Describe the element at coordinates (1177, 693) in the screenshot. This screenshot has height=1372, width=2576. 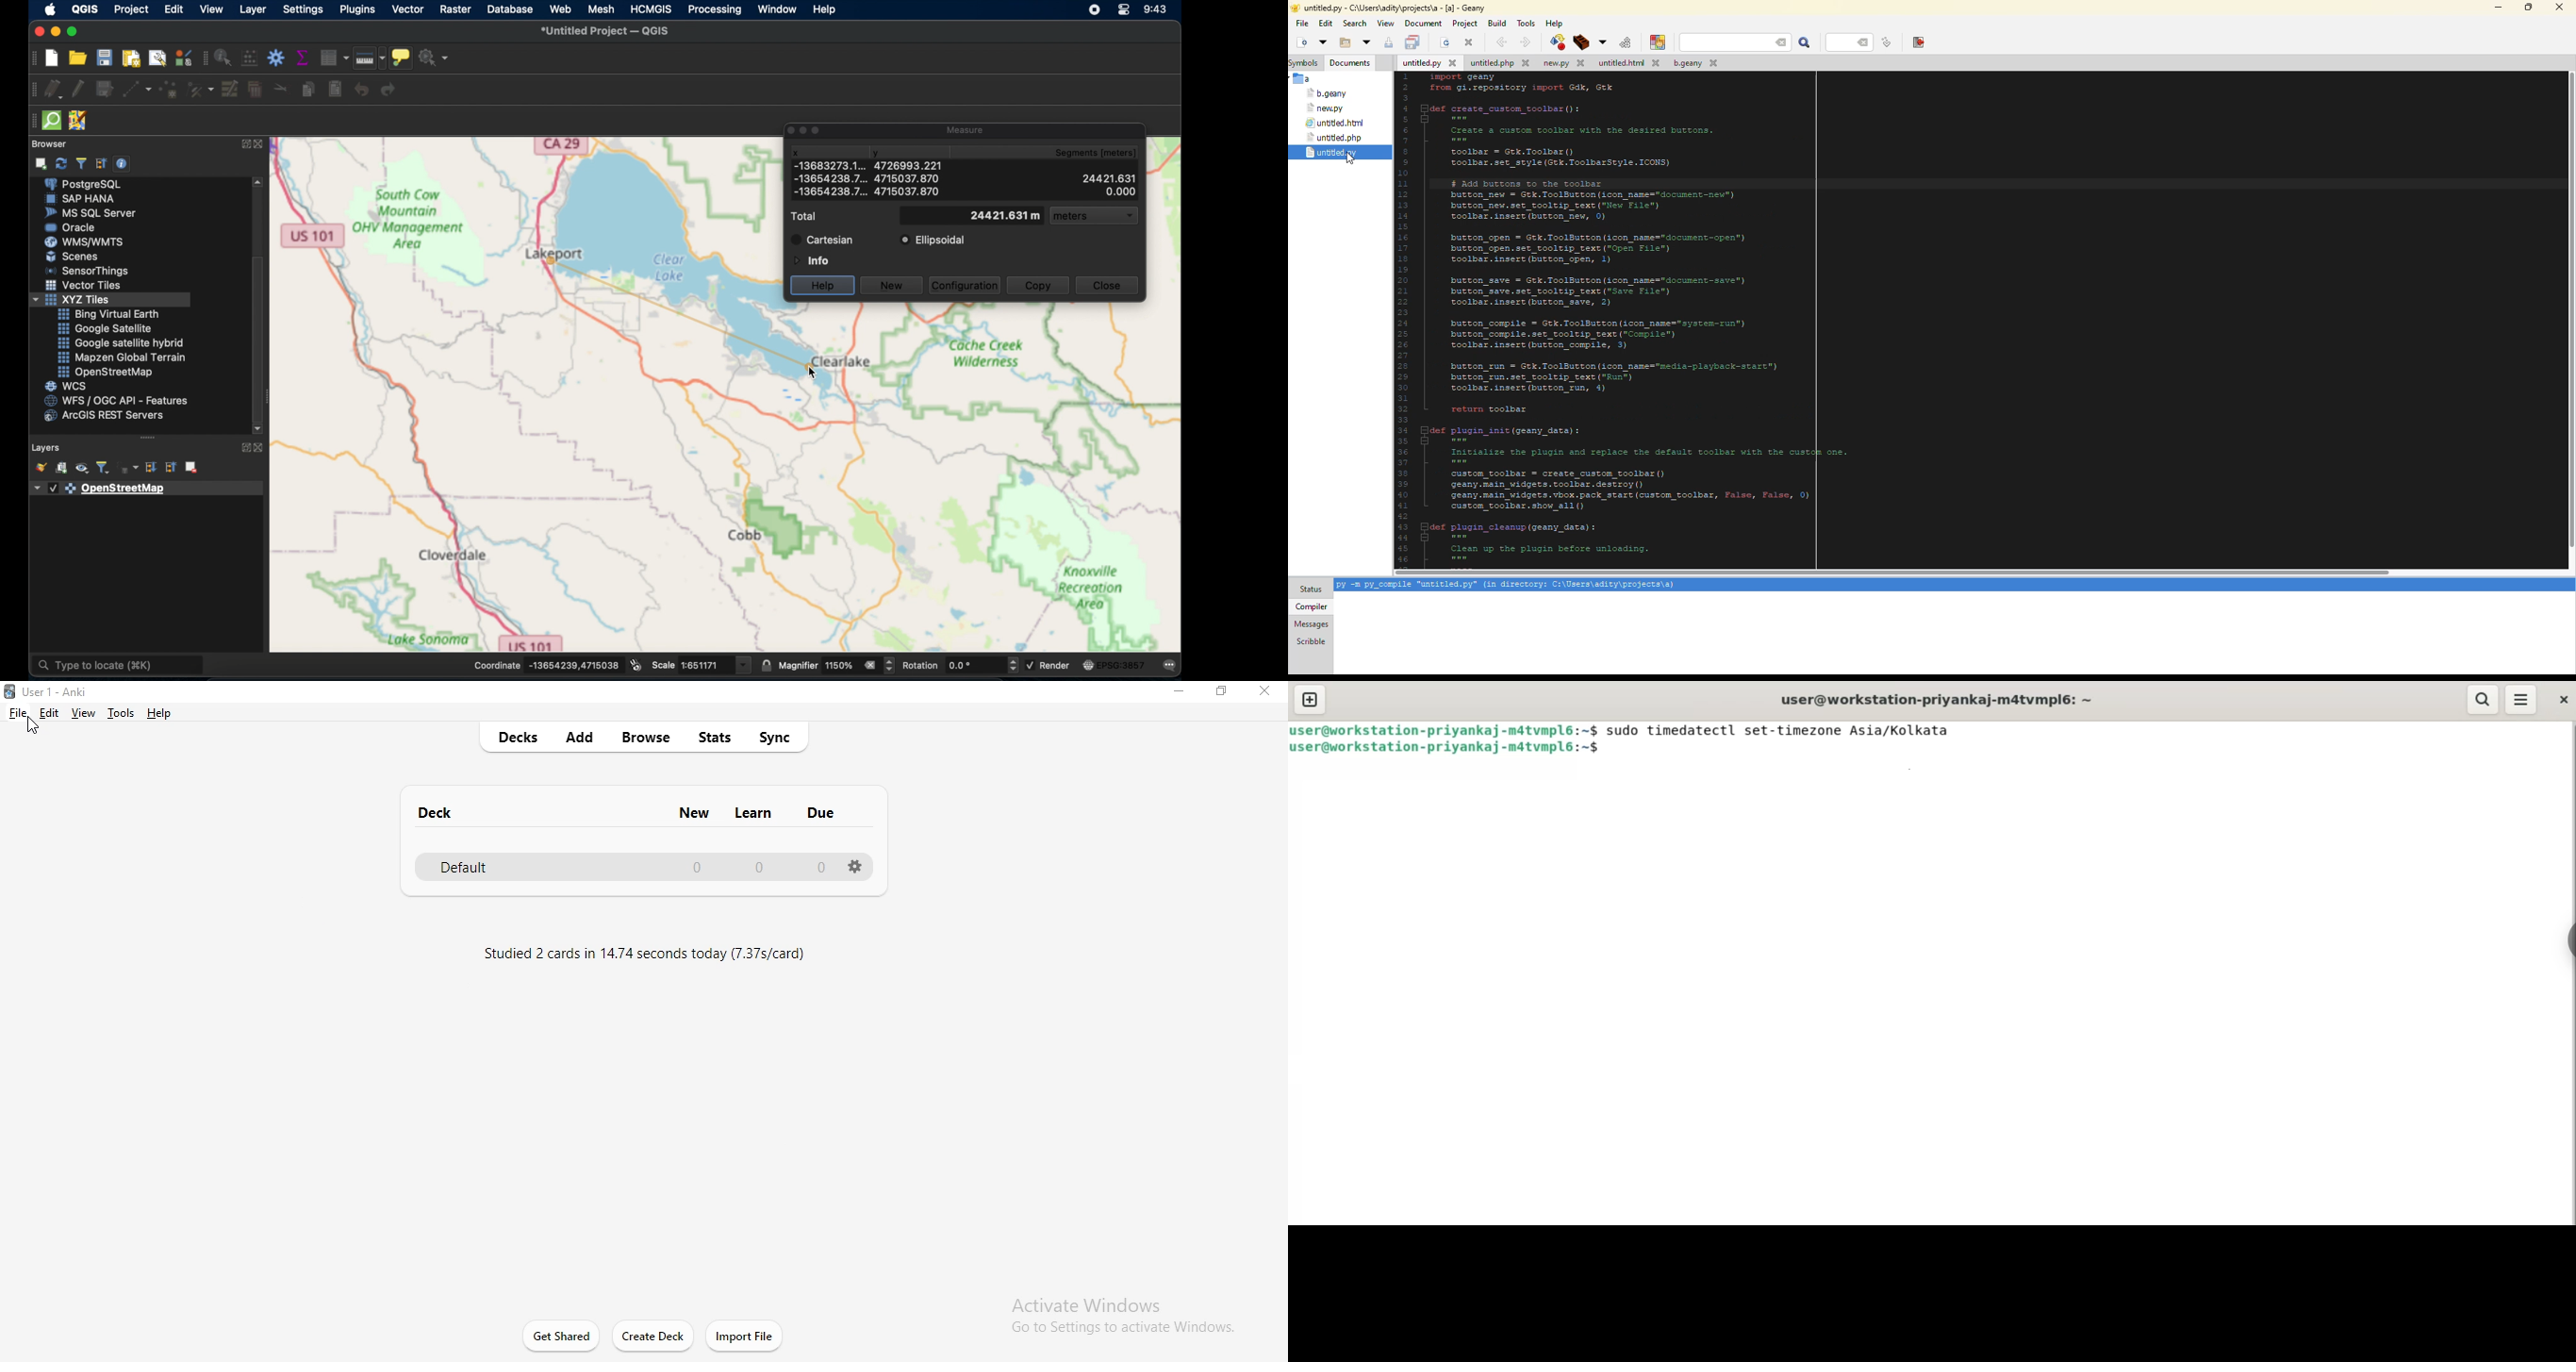
I see `minimise` at that location.